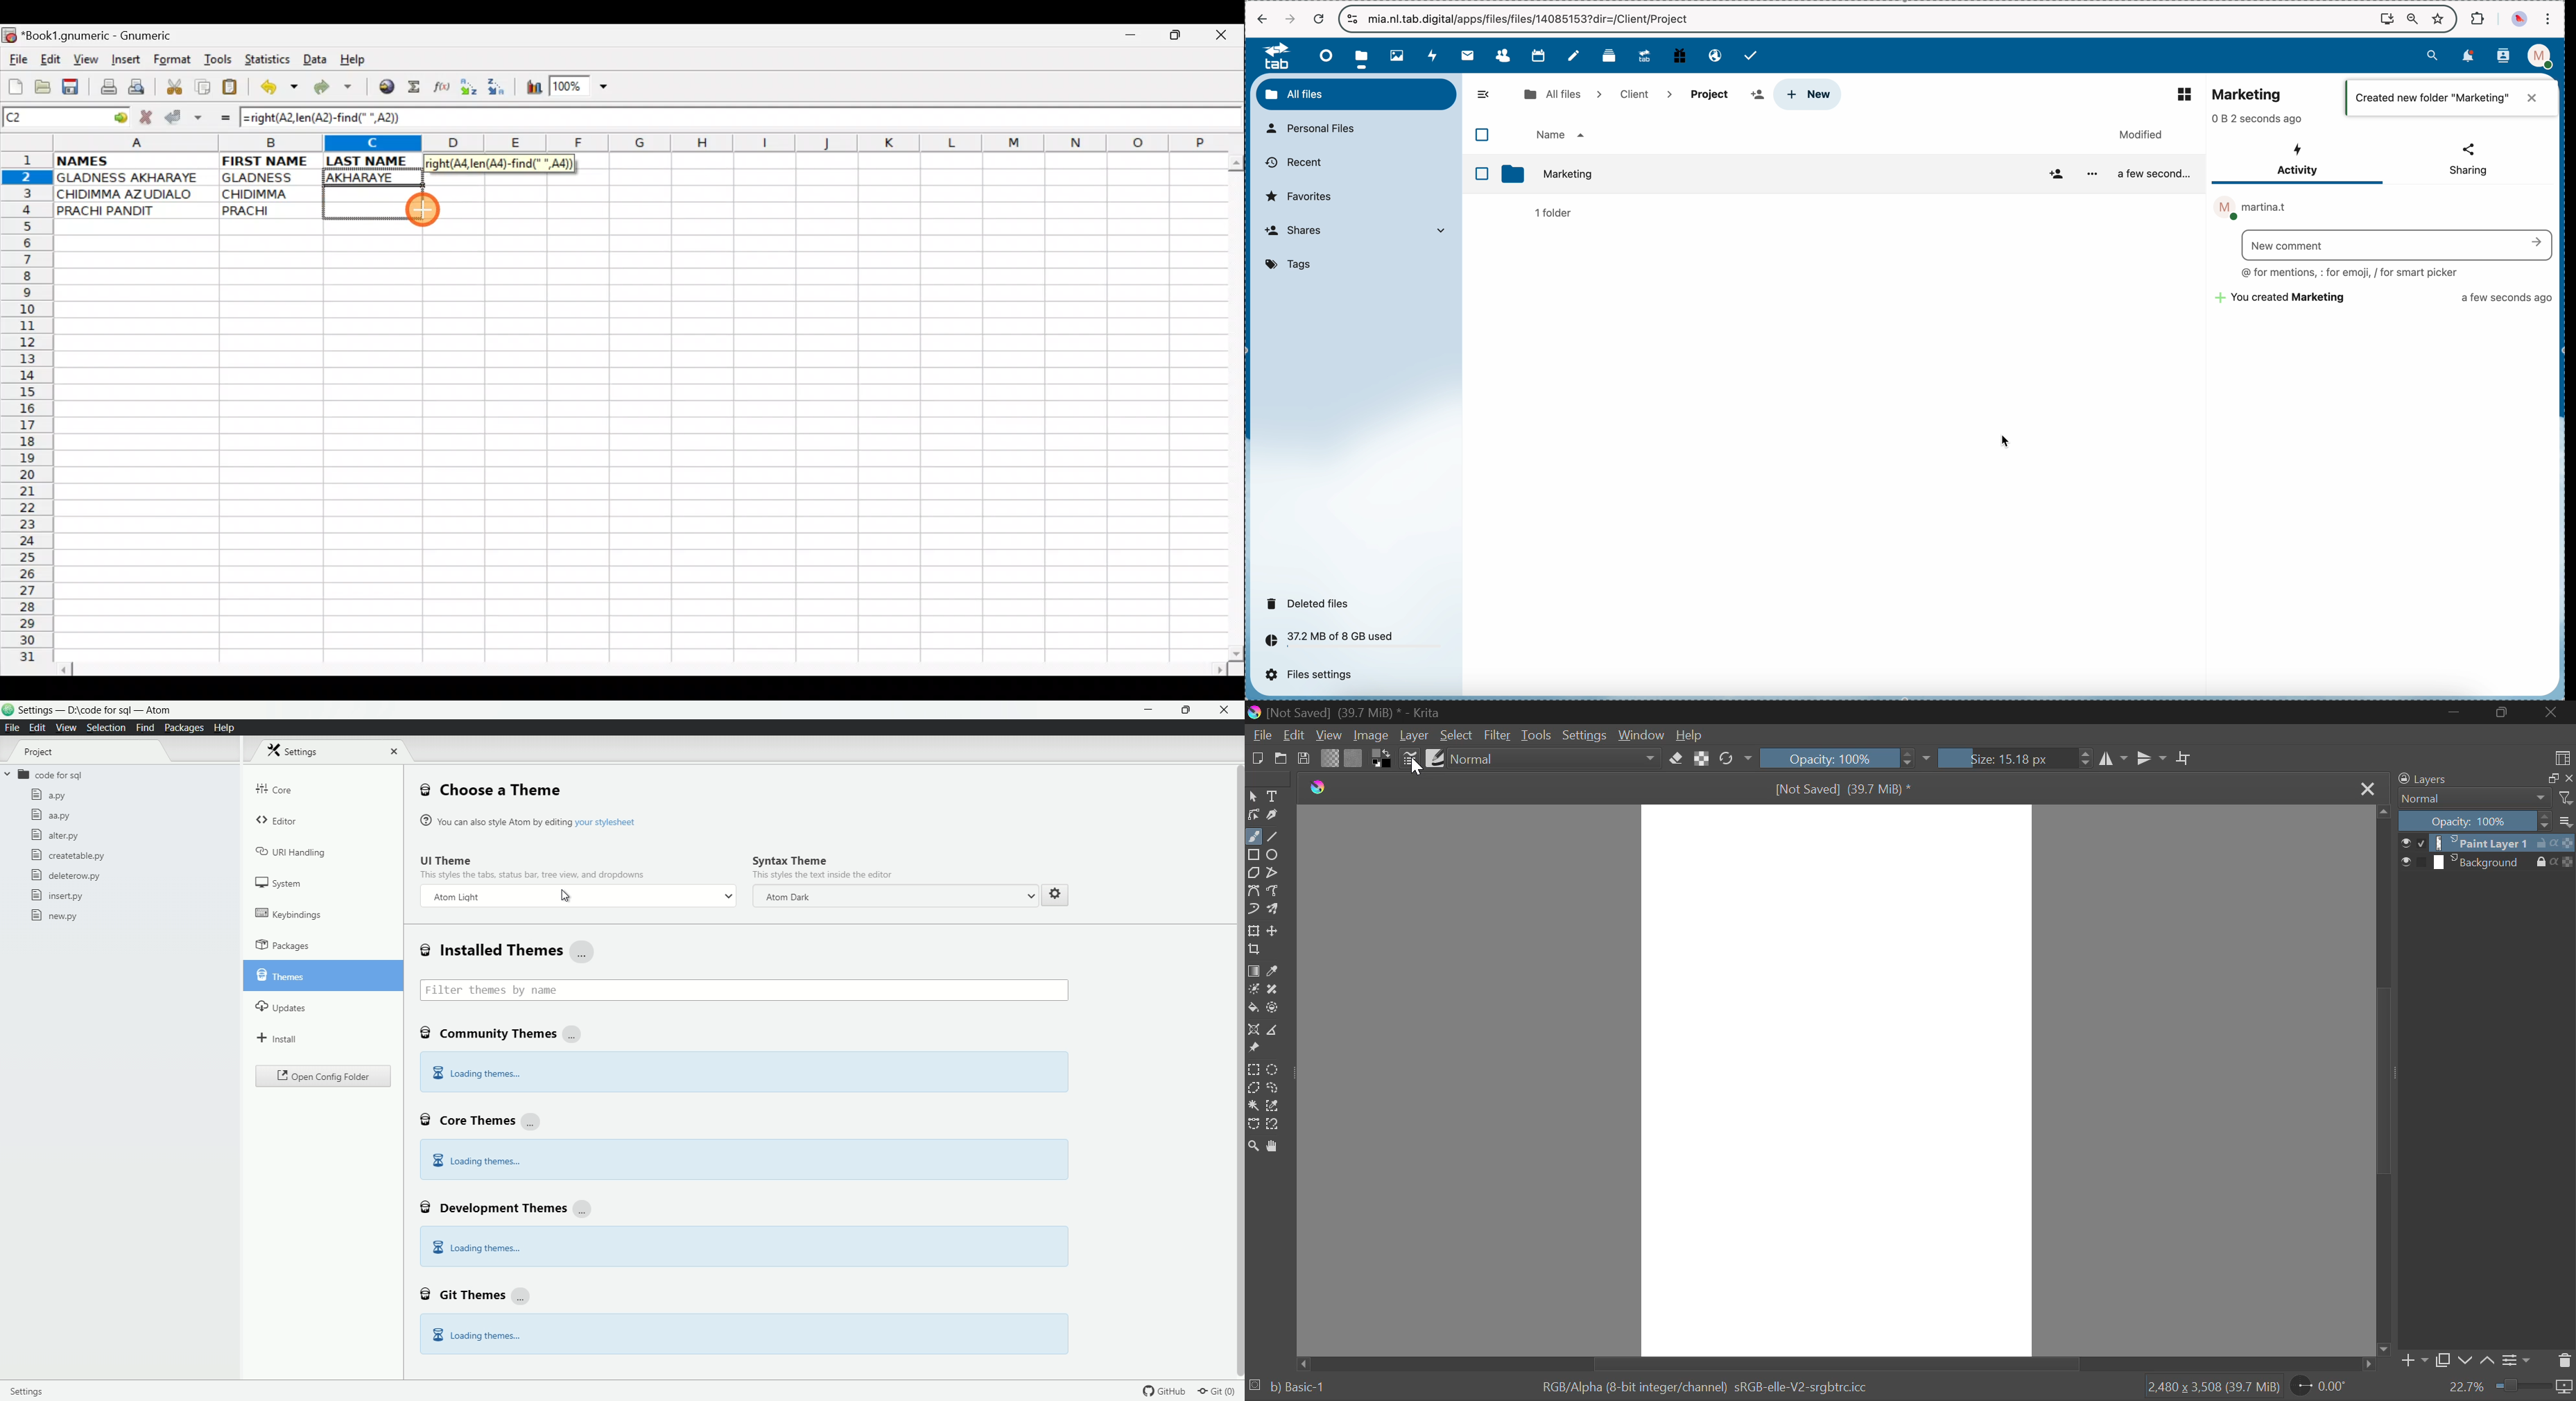  I want to click on Ellipses, so click(1277, 854).